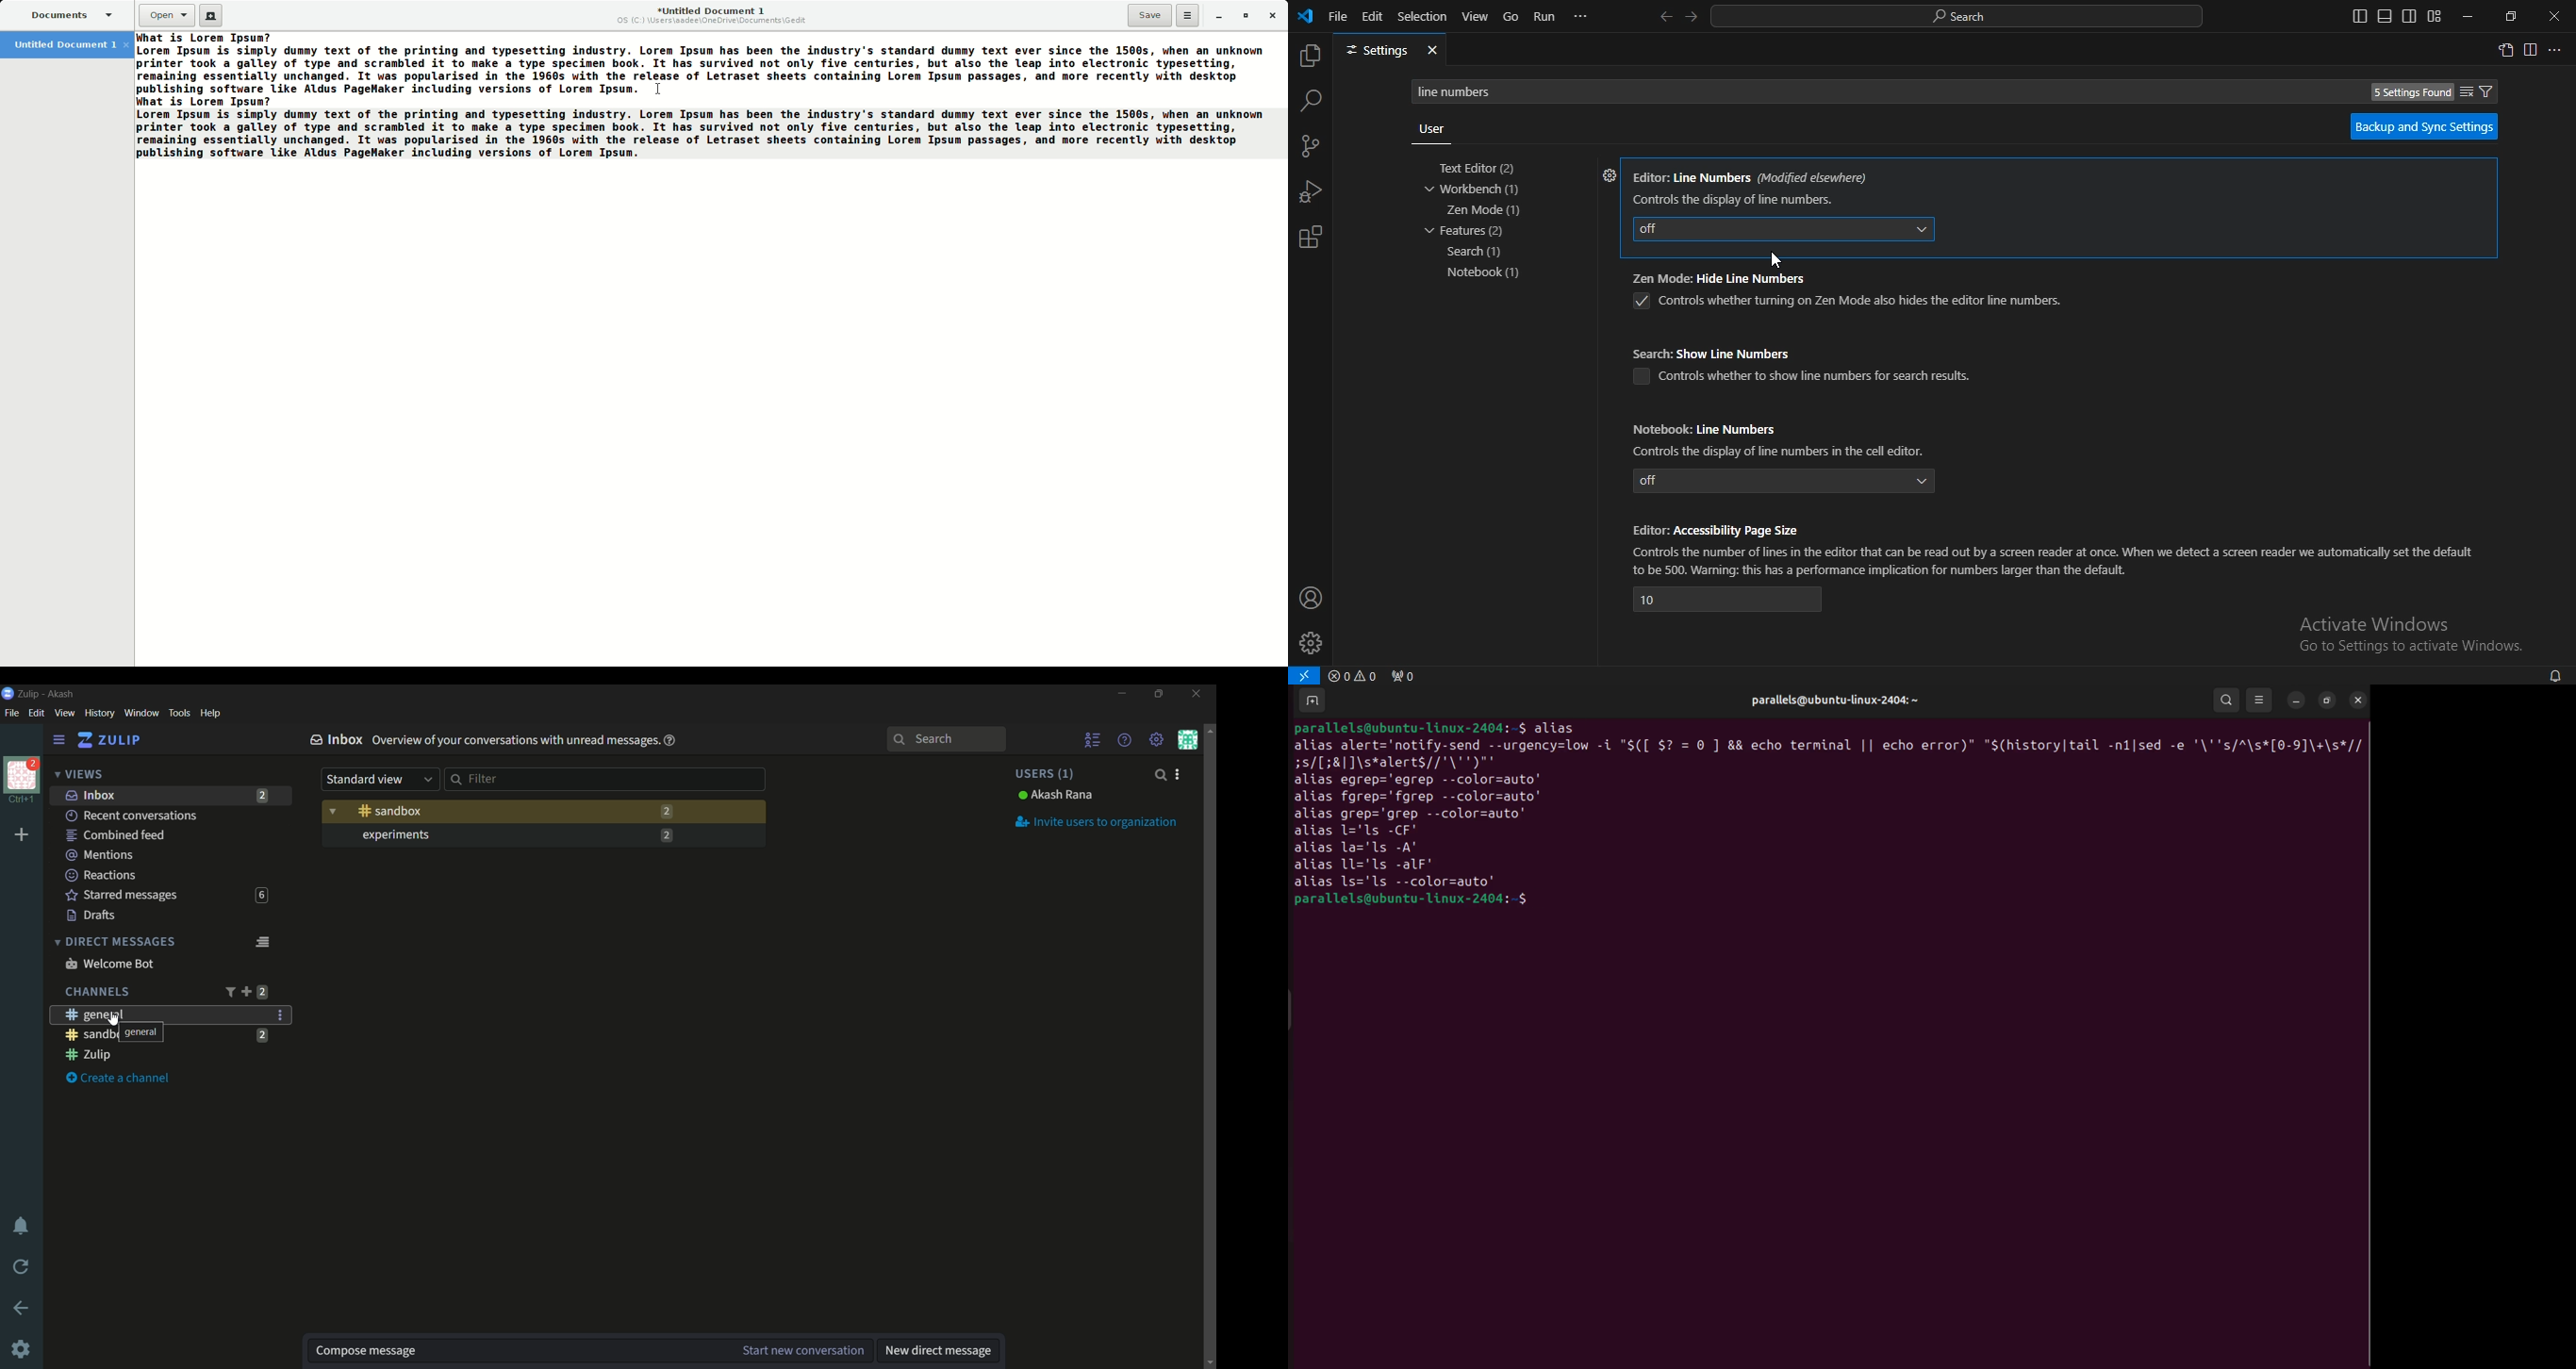 This screenshot has width=2576, height=1372. I want to click on off, so click(1785, 481).